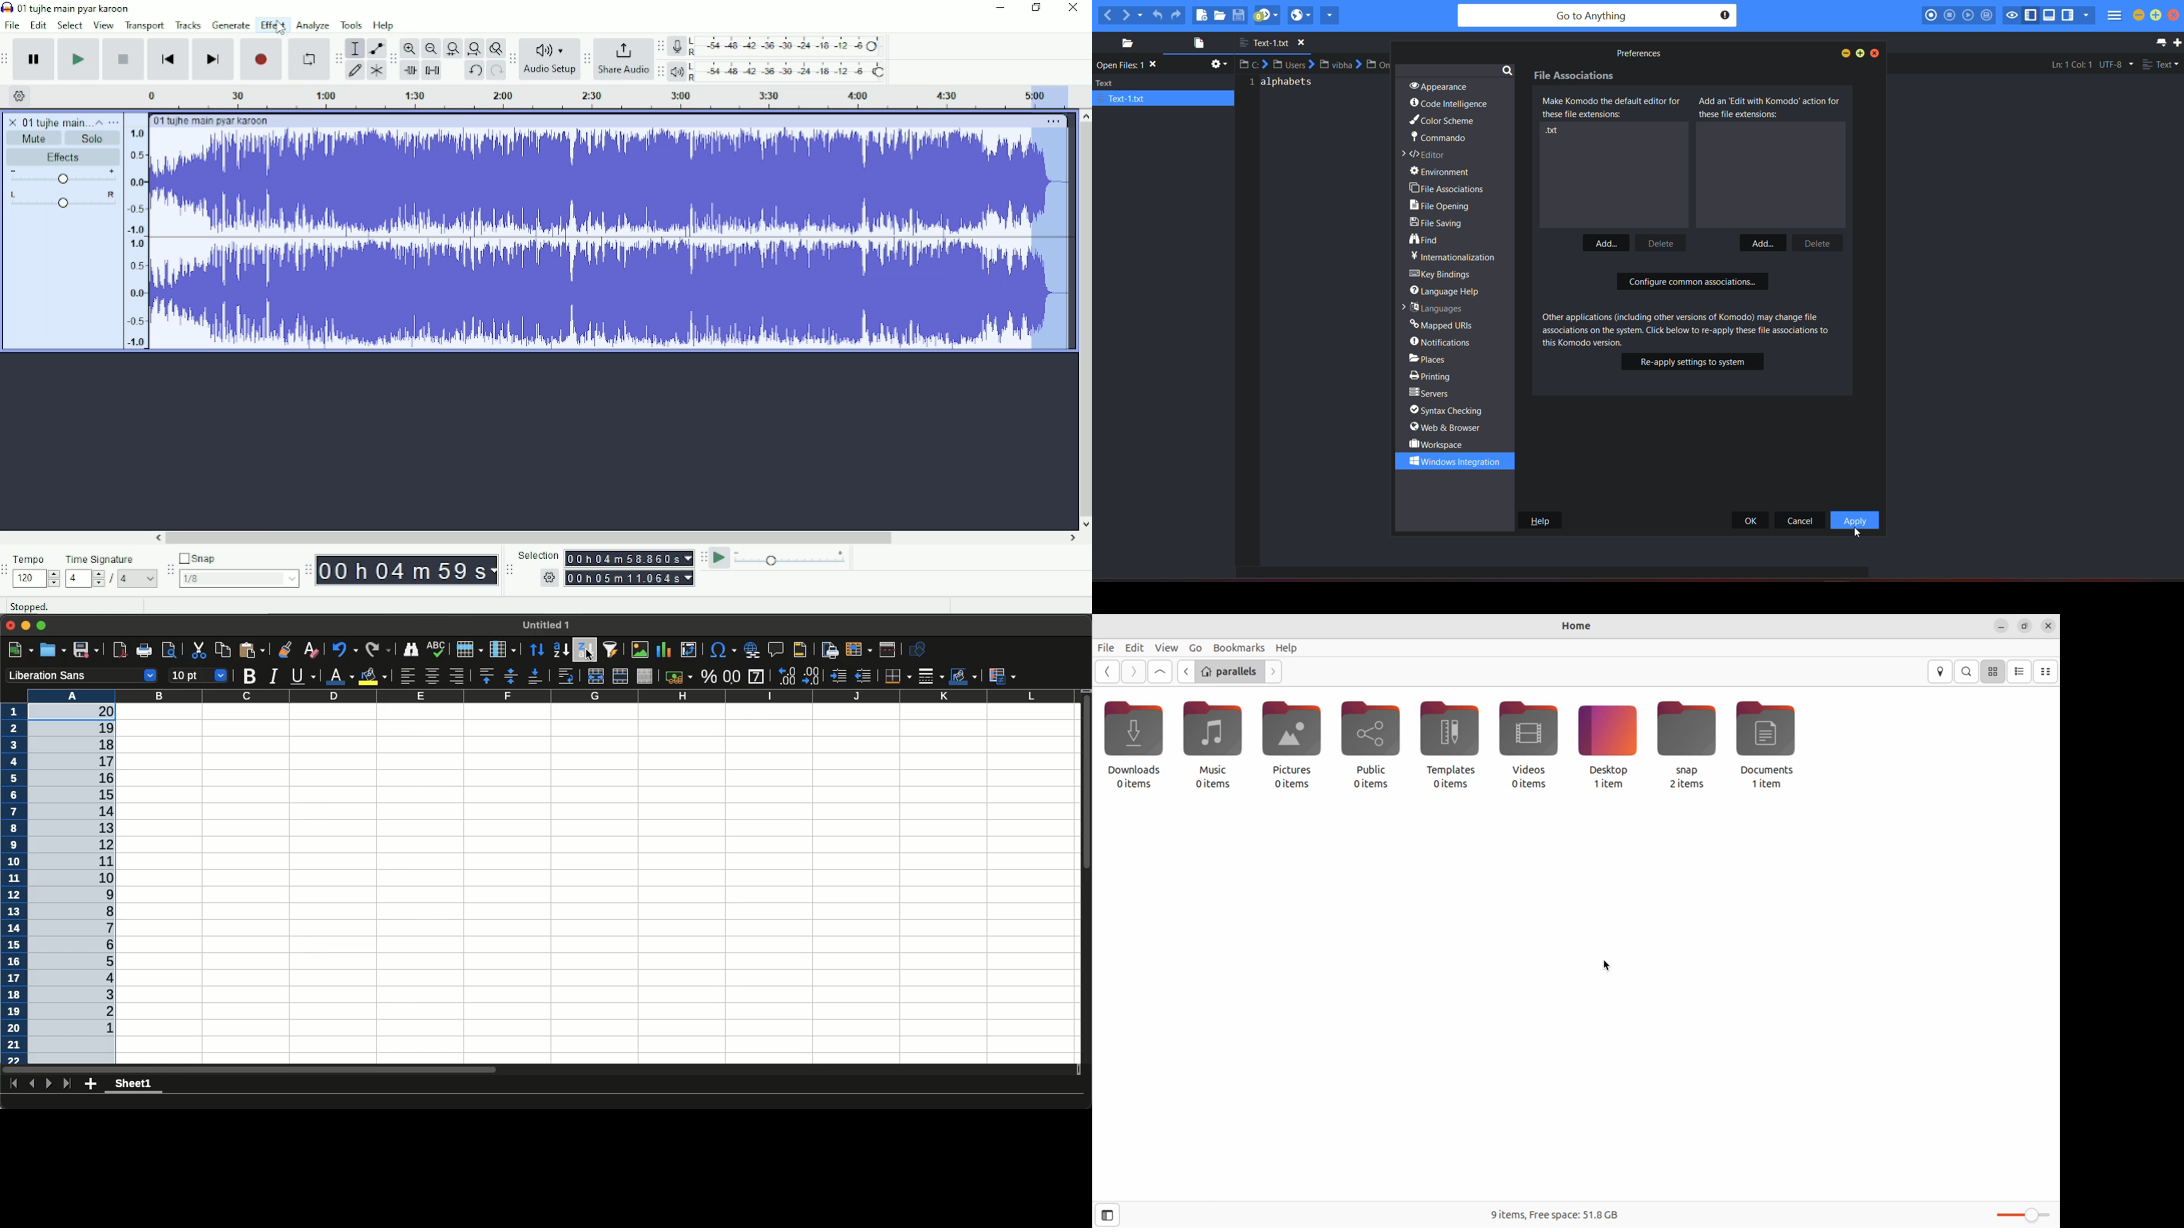  I want to click on Zoom toggle, so click(494, 48).